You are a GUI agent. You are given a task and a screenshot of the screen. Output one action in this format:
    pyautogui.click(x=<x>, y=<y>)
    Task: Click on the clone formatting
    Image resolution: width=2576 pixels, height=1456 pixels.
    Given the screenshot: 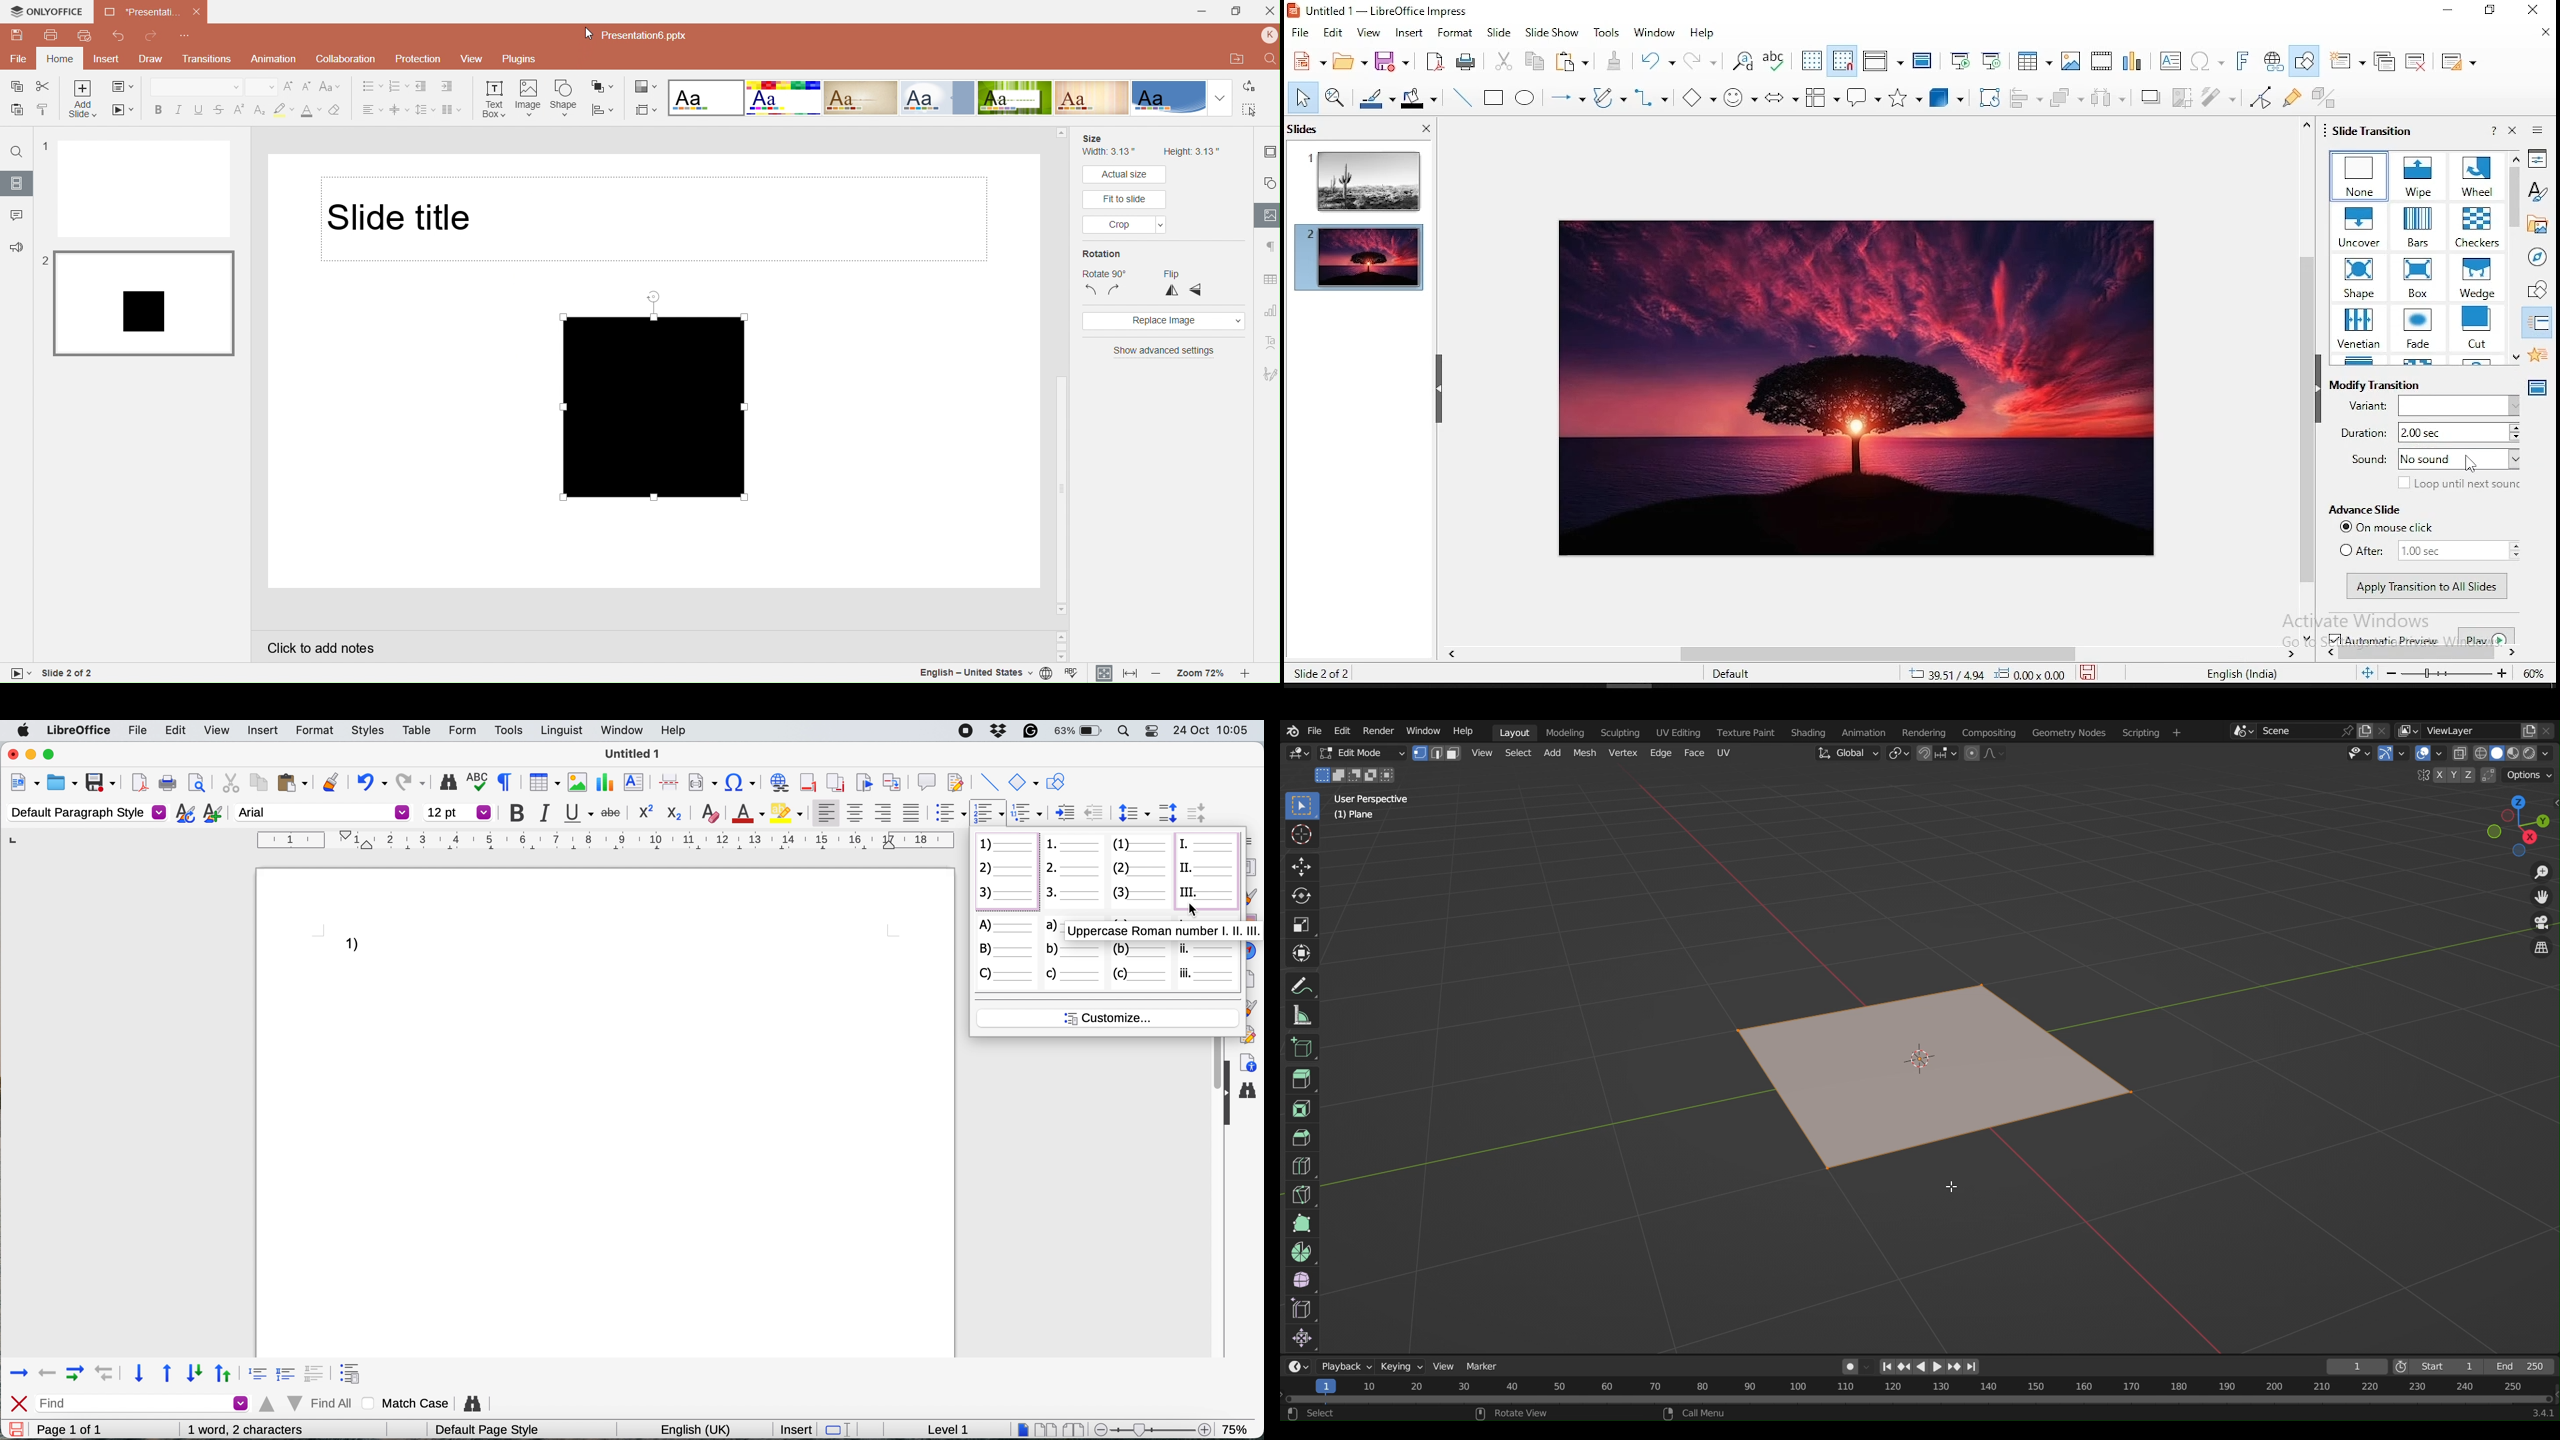 What is the action you would take?
    pyautogui.click(x=331, y=781)
    